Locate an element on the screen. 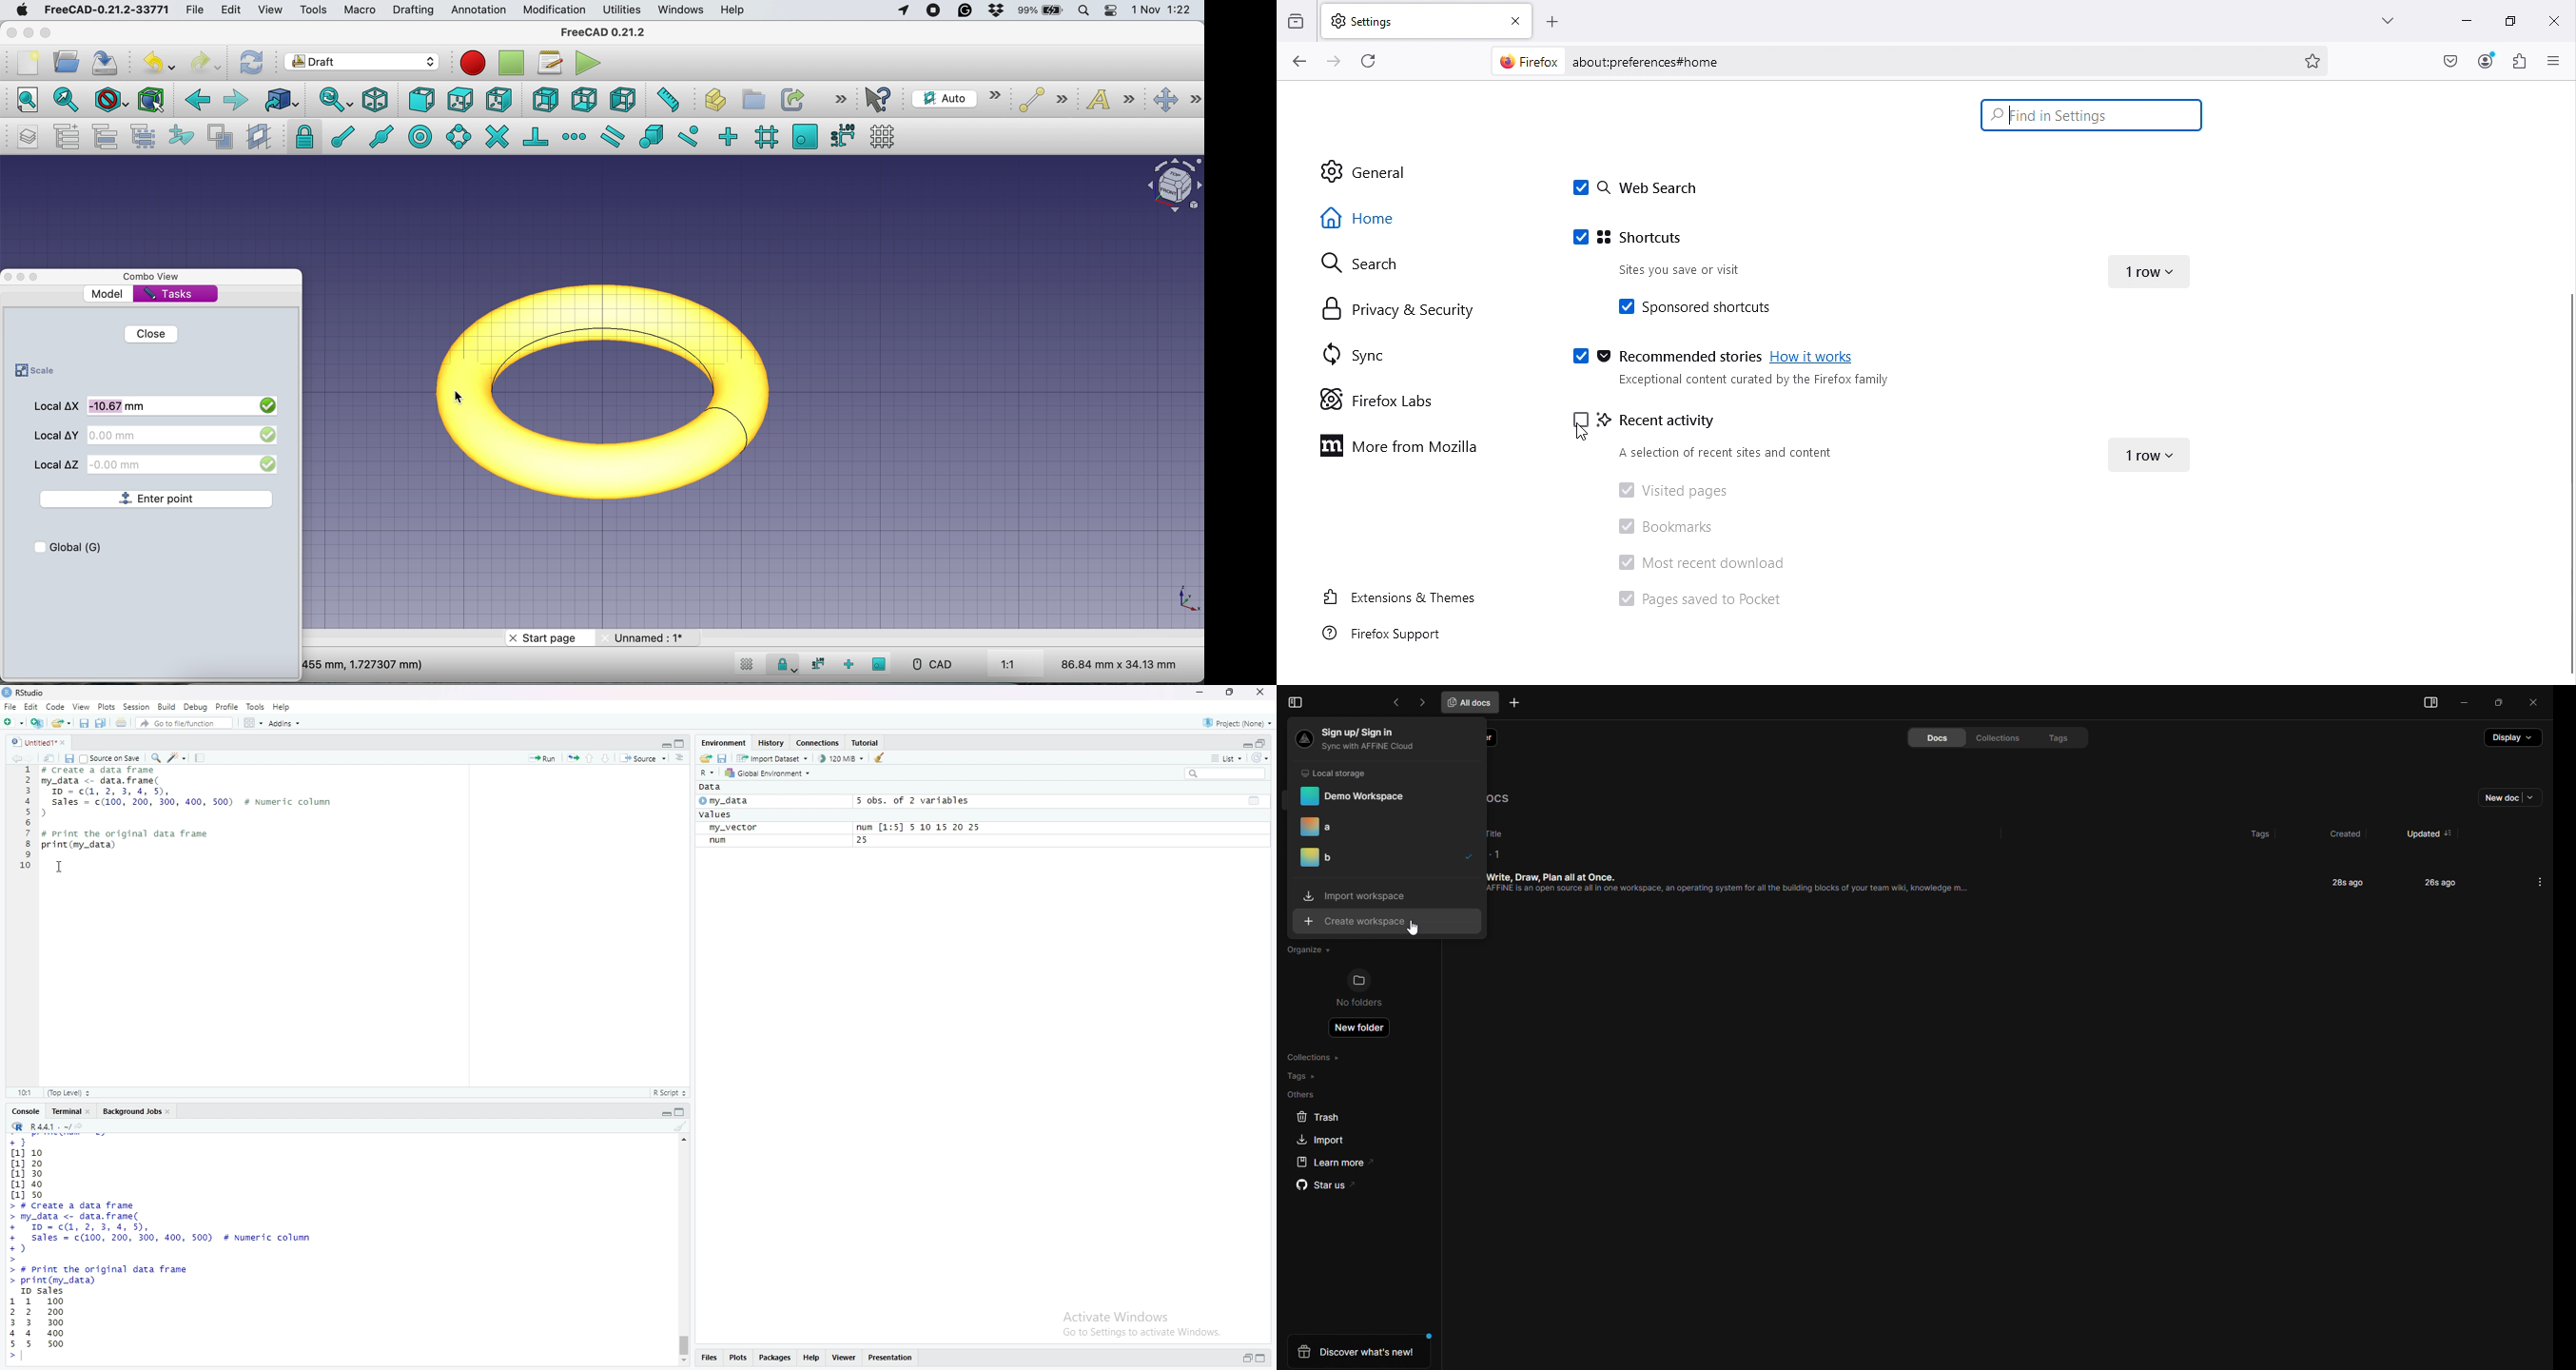 This screenshot has width=2576, height=1372. num is located at coordinates (720, 841).